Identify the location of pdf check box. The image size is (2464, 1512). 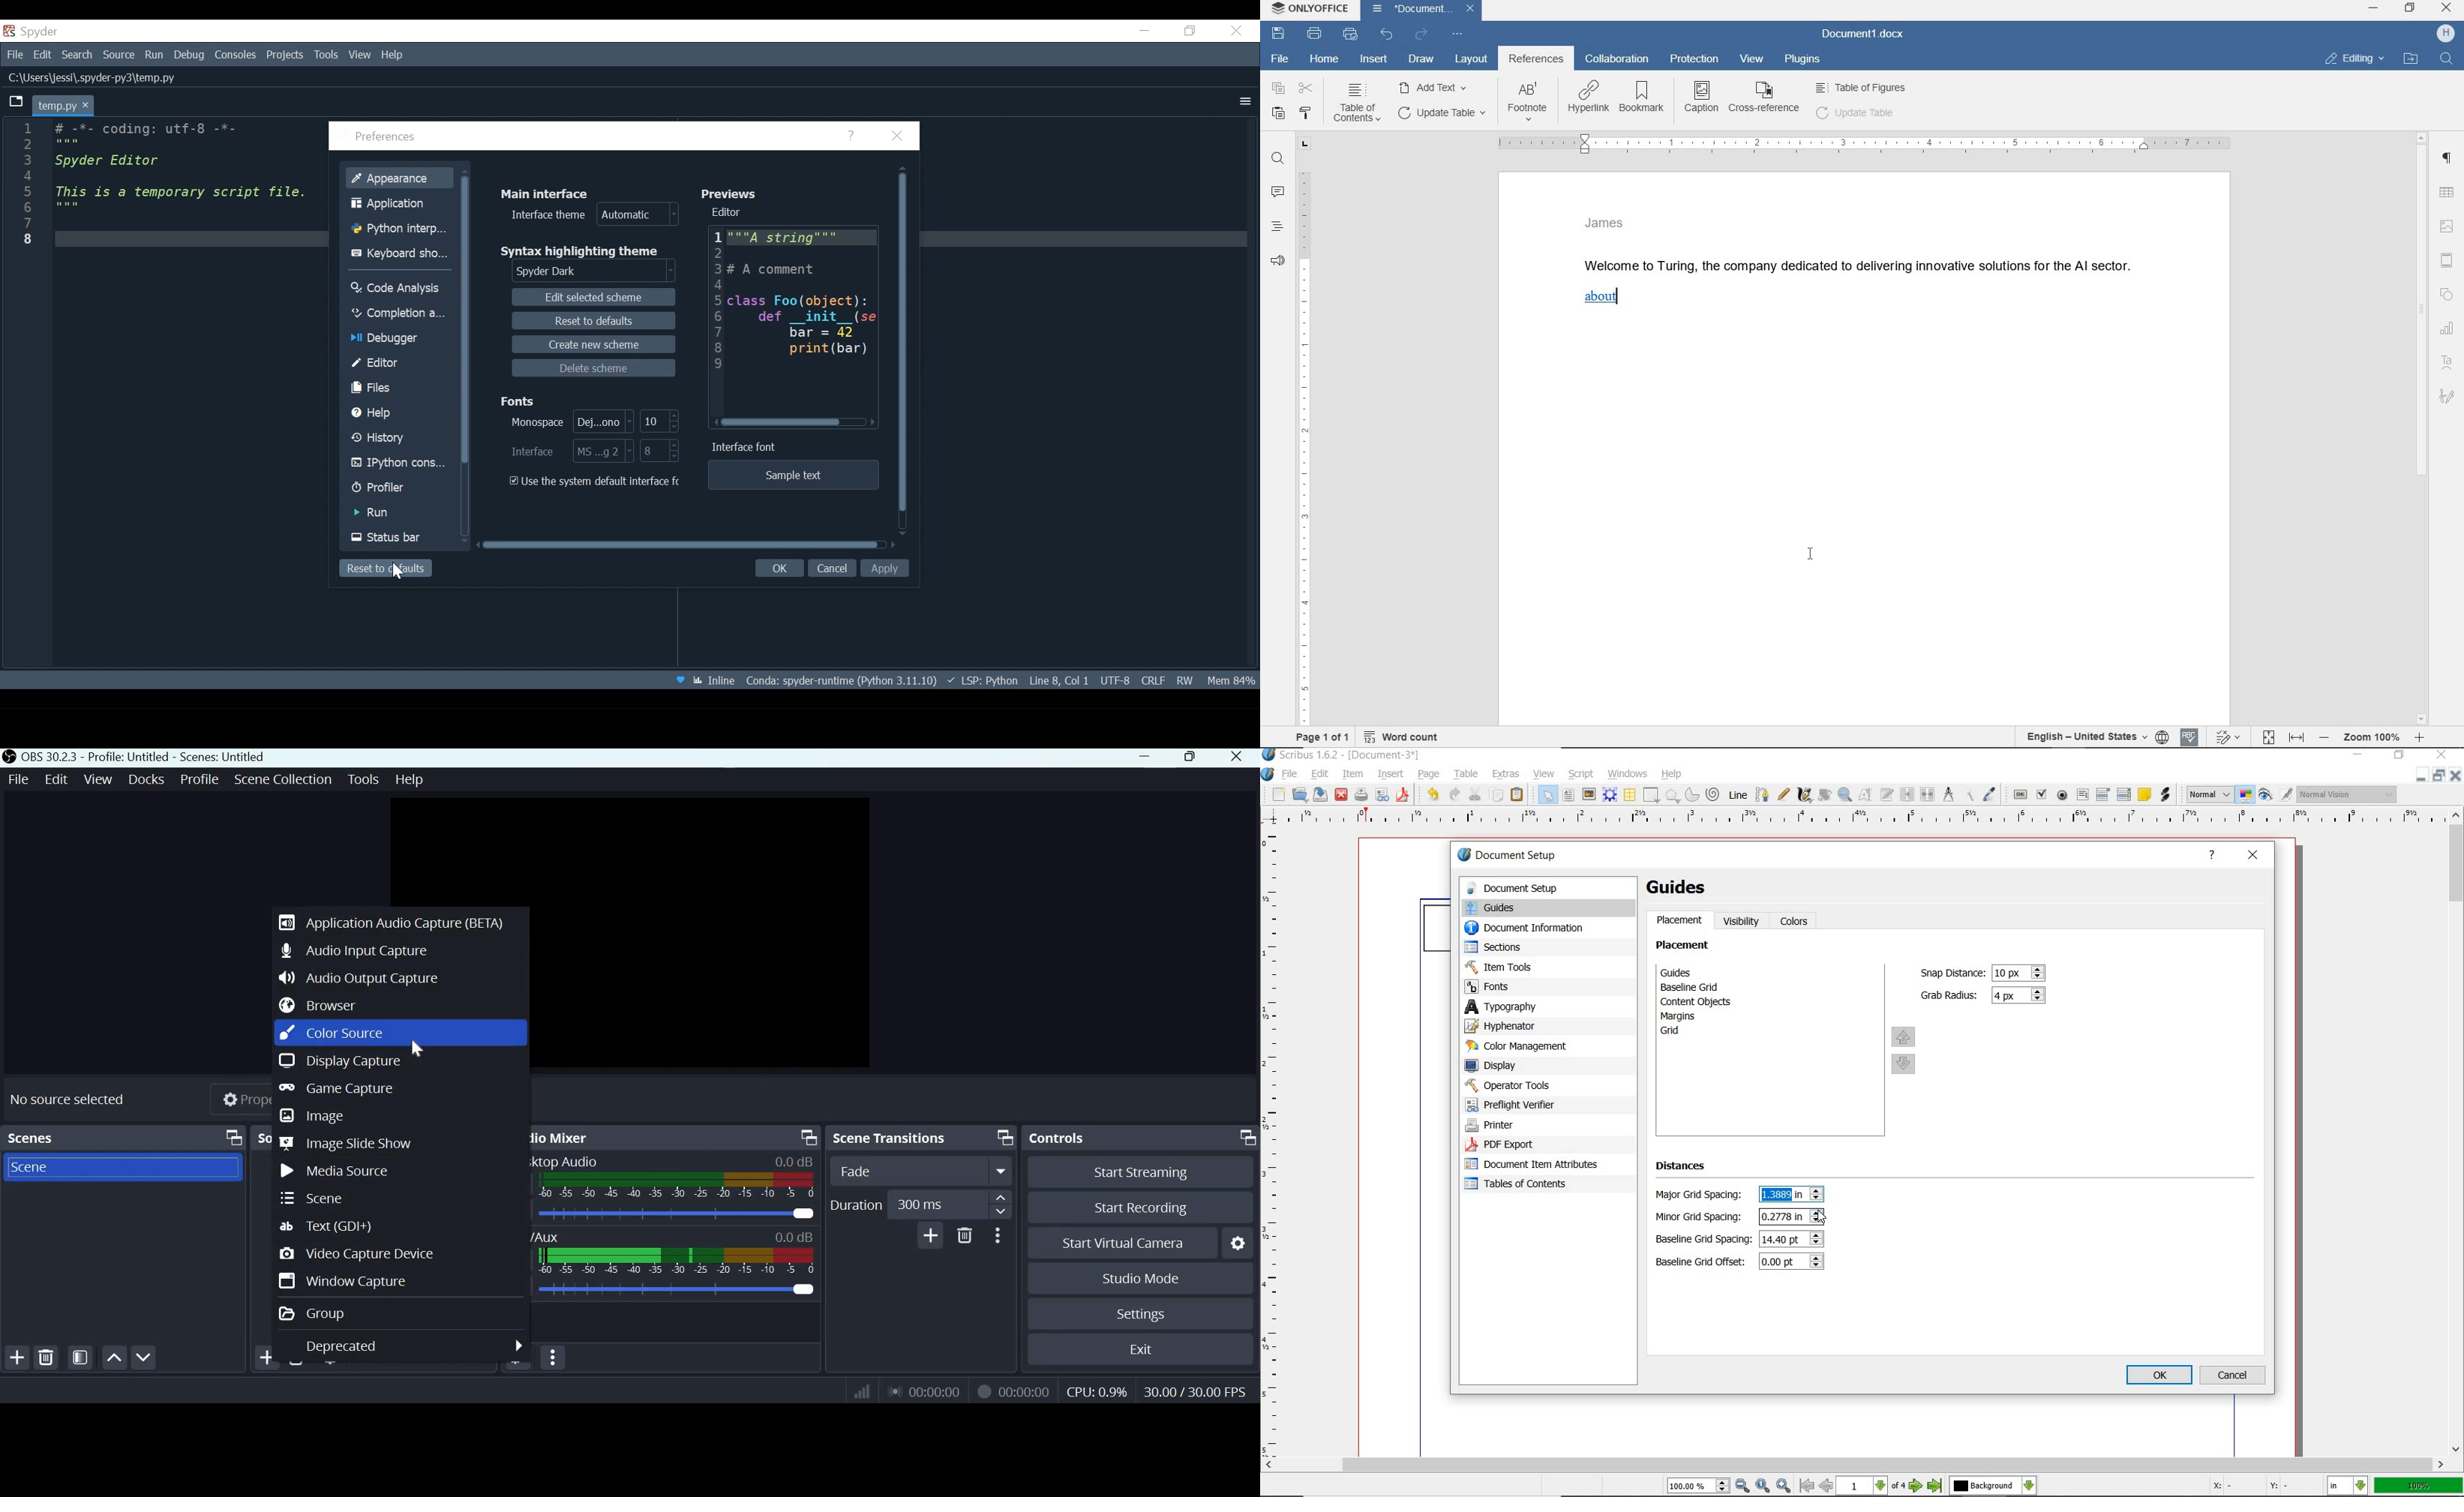
(2041, 793).